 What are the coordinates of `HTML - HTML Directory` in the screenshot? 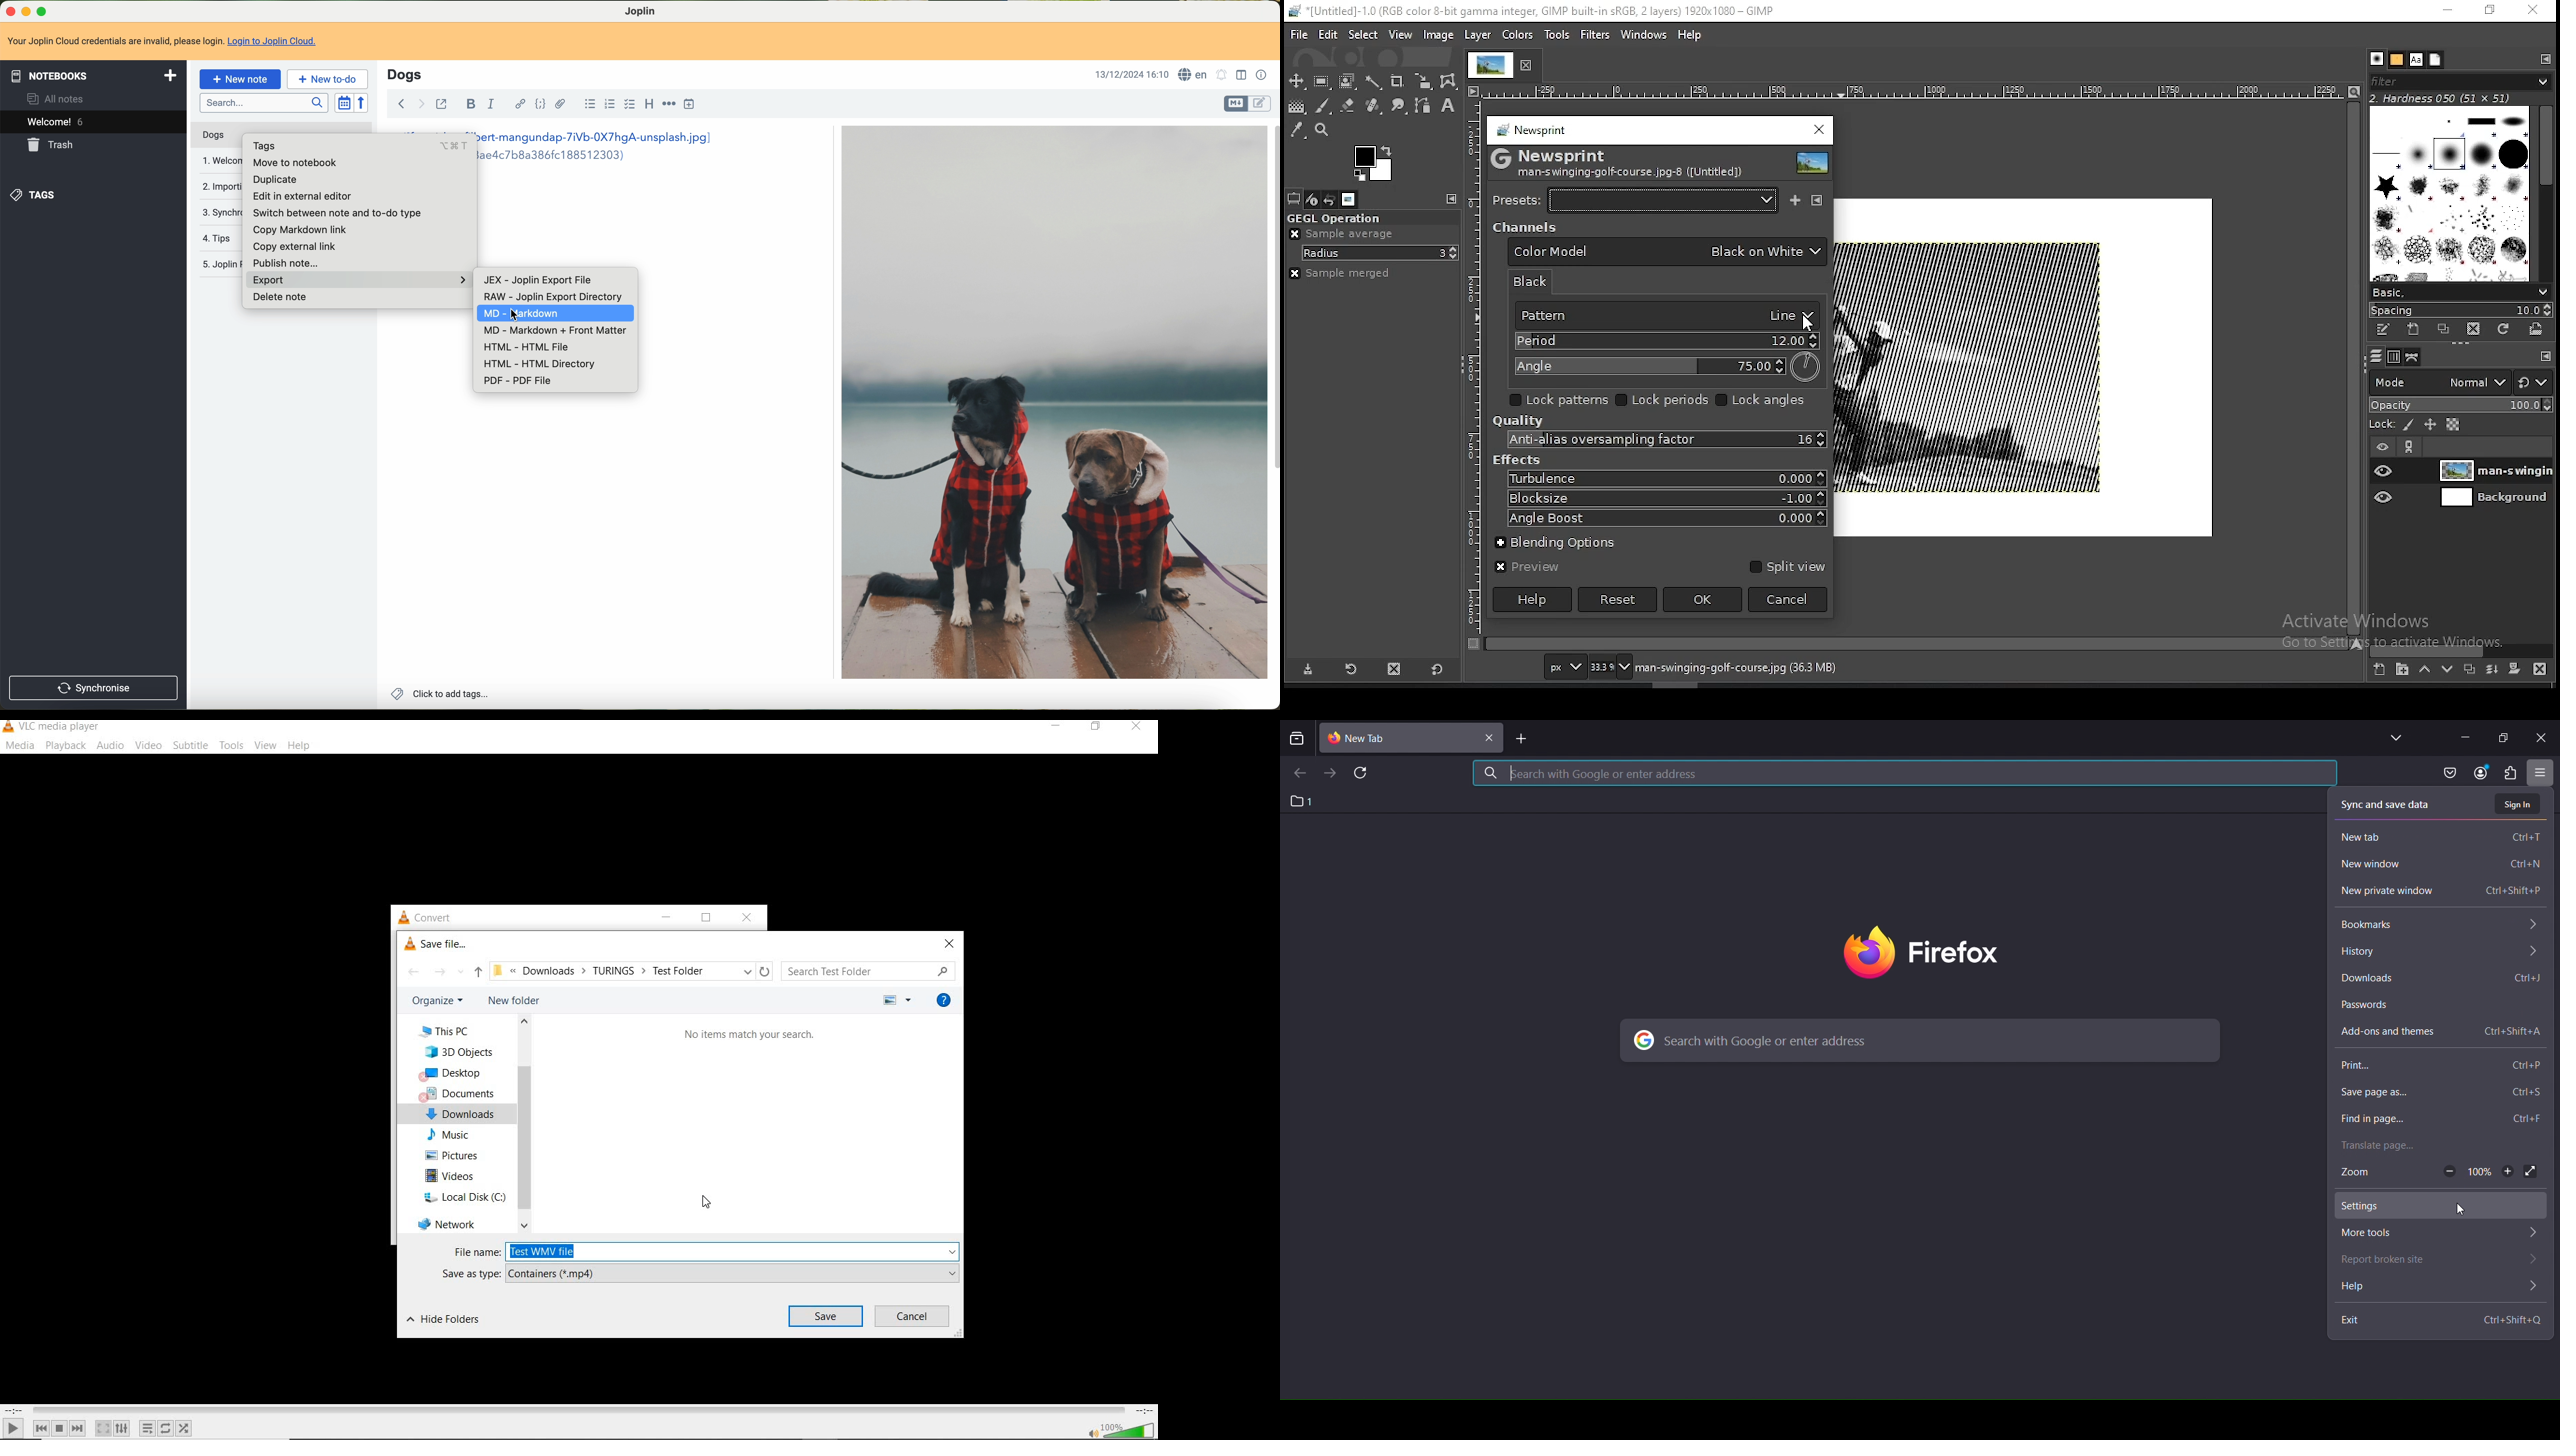 It's located at (542, 365).